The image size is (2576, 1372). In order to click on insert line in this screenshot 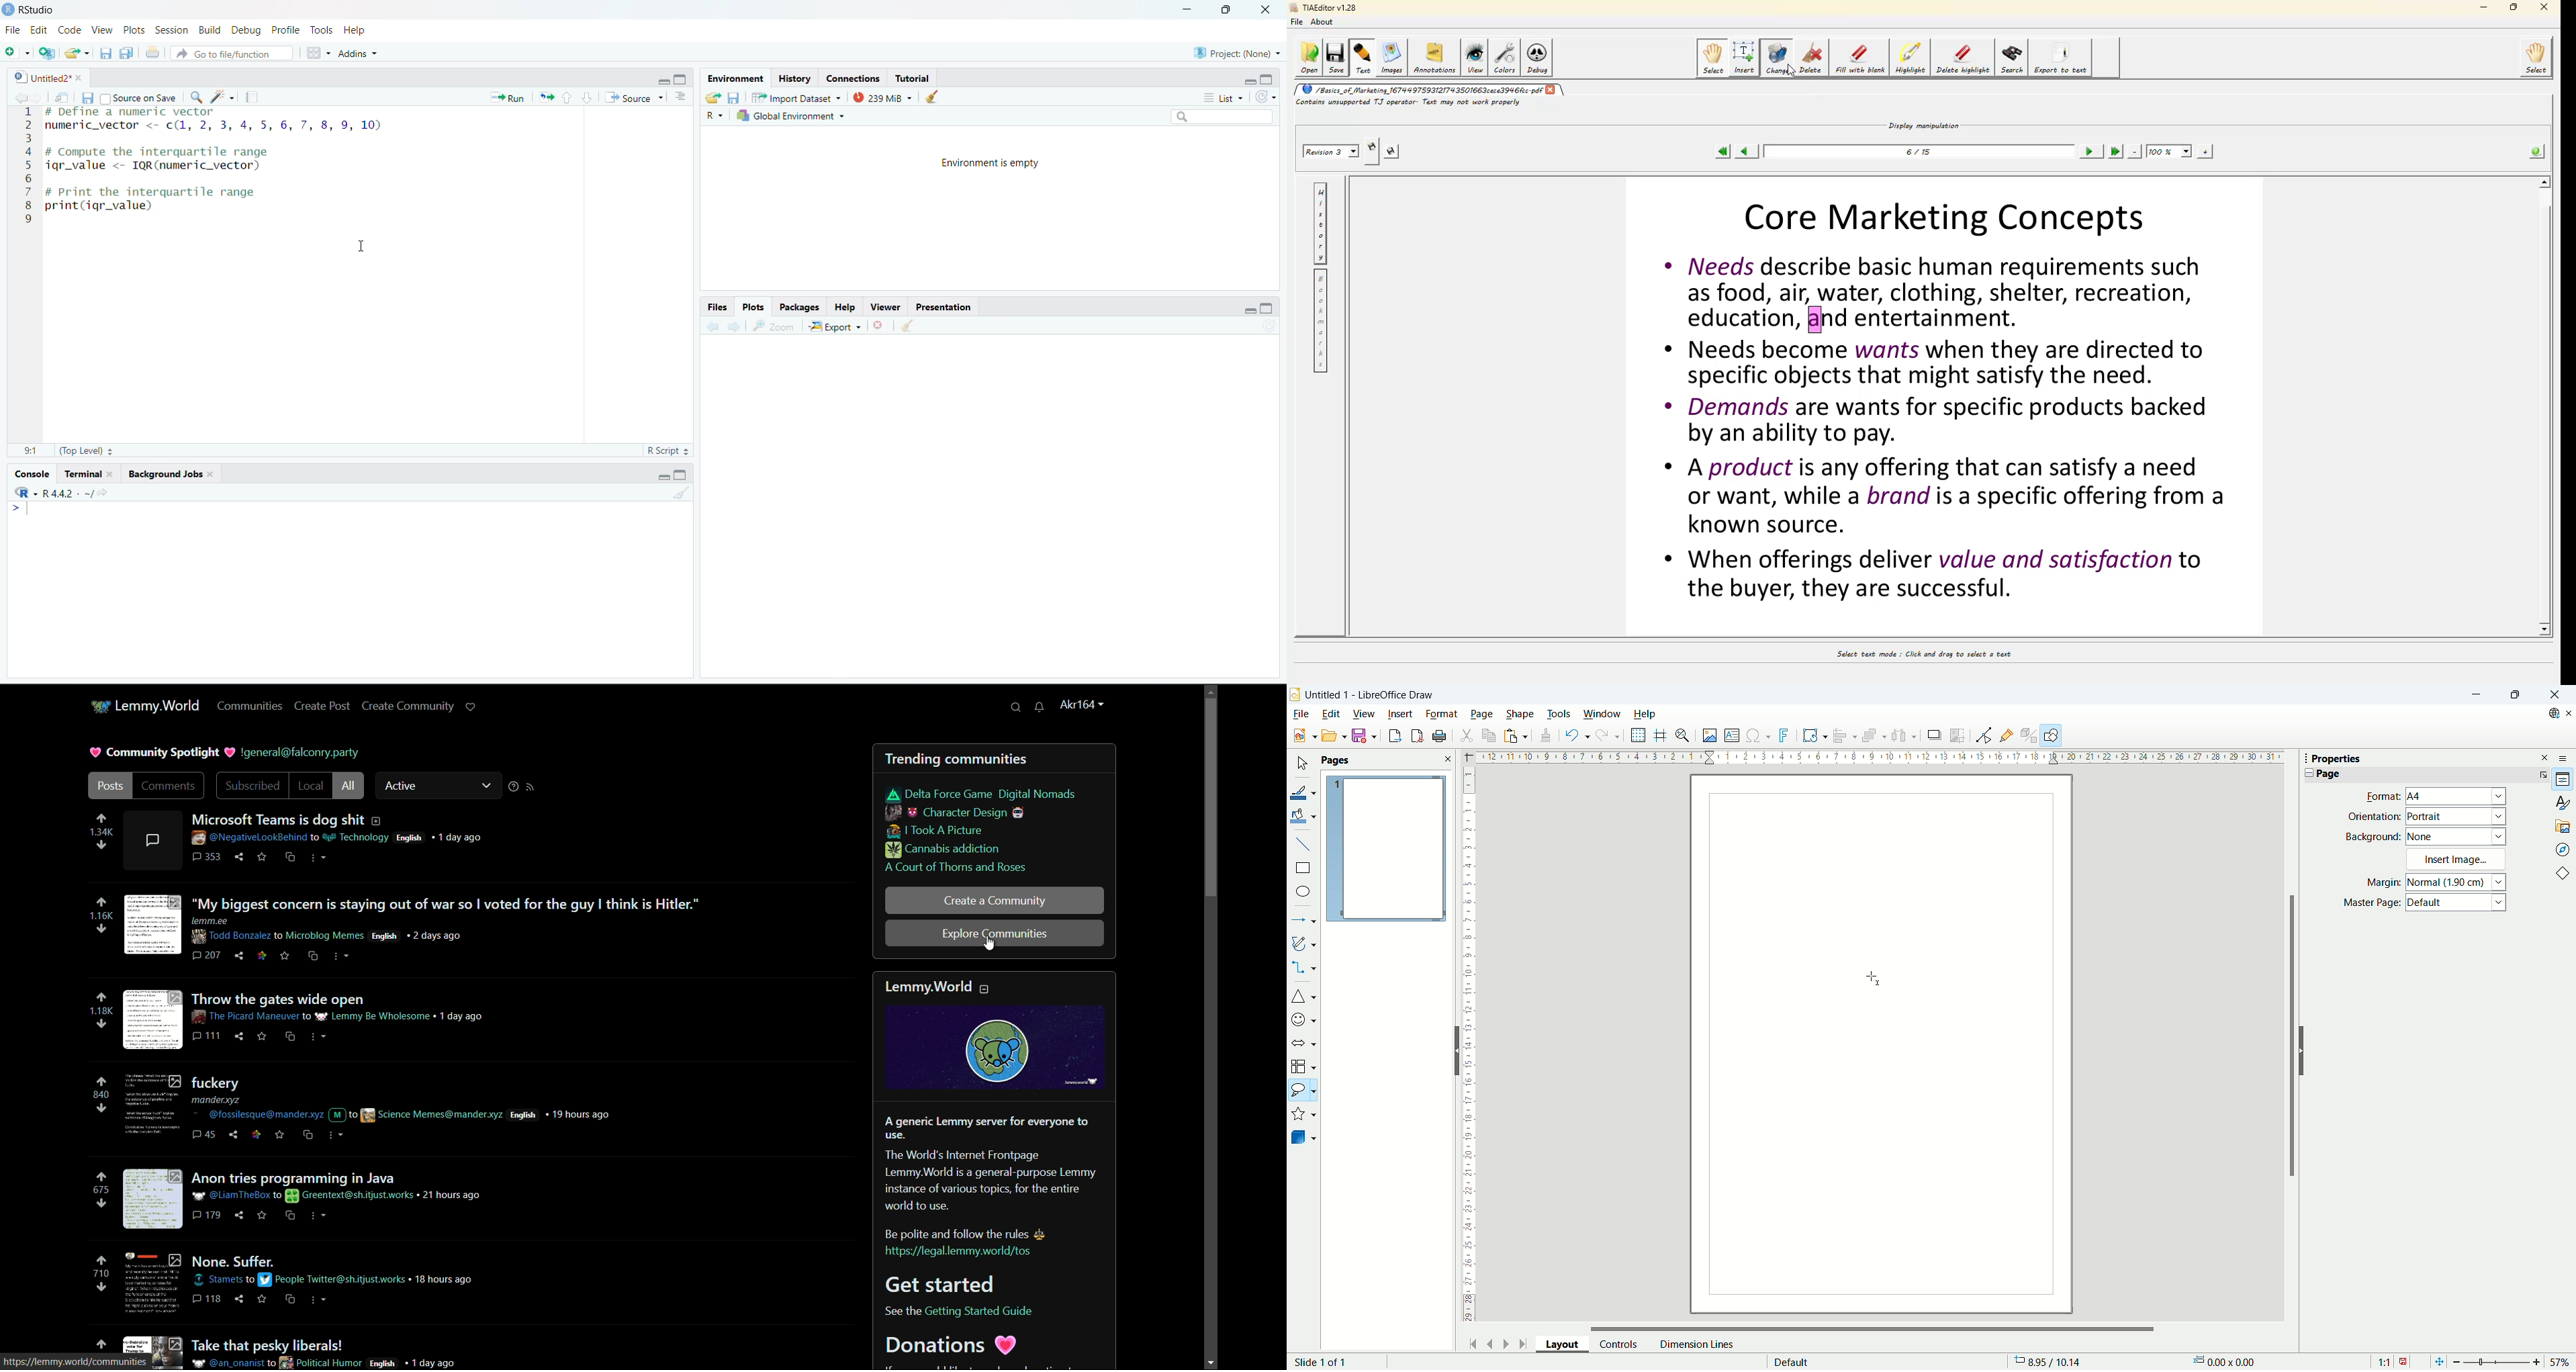, I will do `click(1303, 843)`.